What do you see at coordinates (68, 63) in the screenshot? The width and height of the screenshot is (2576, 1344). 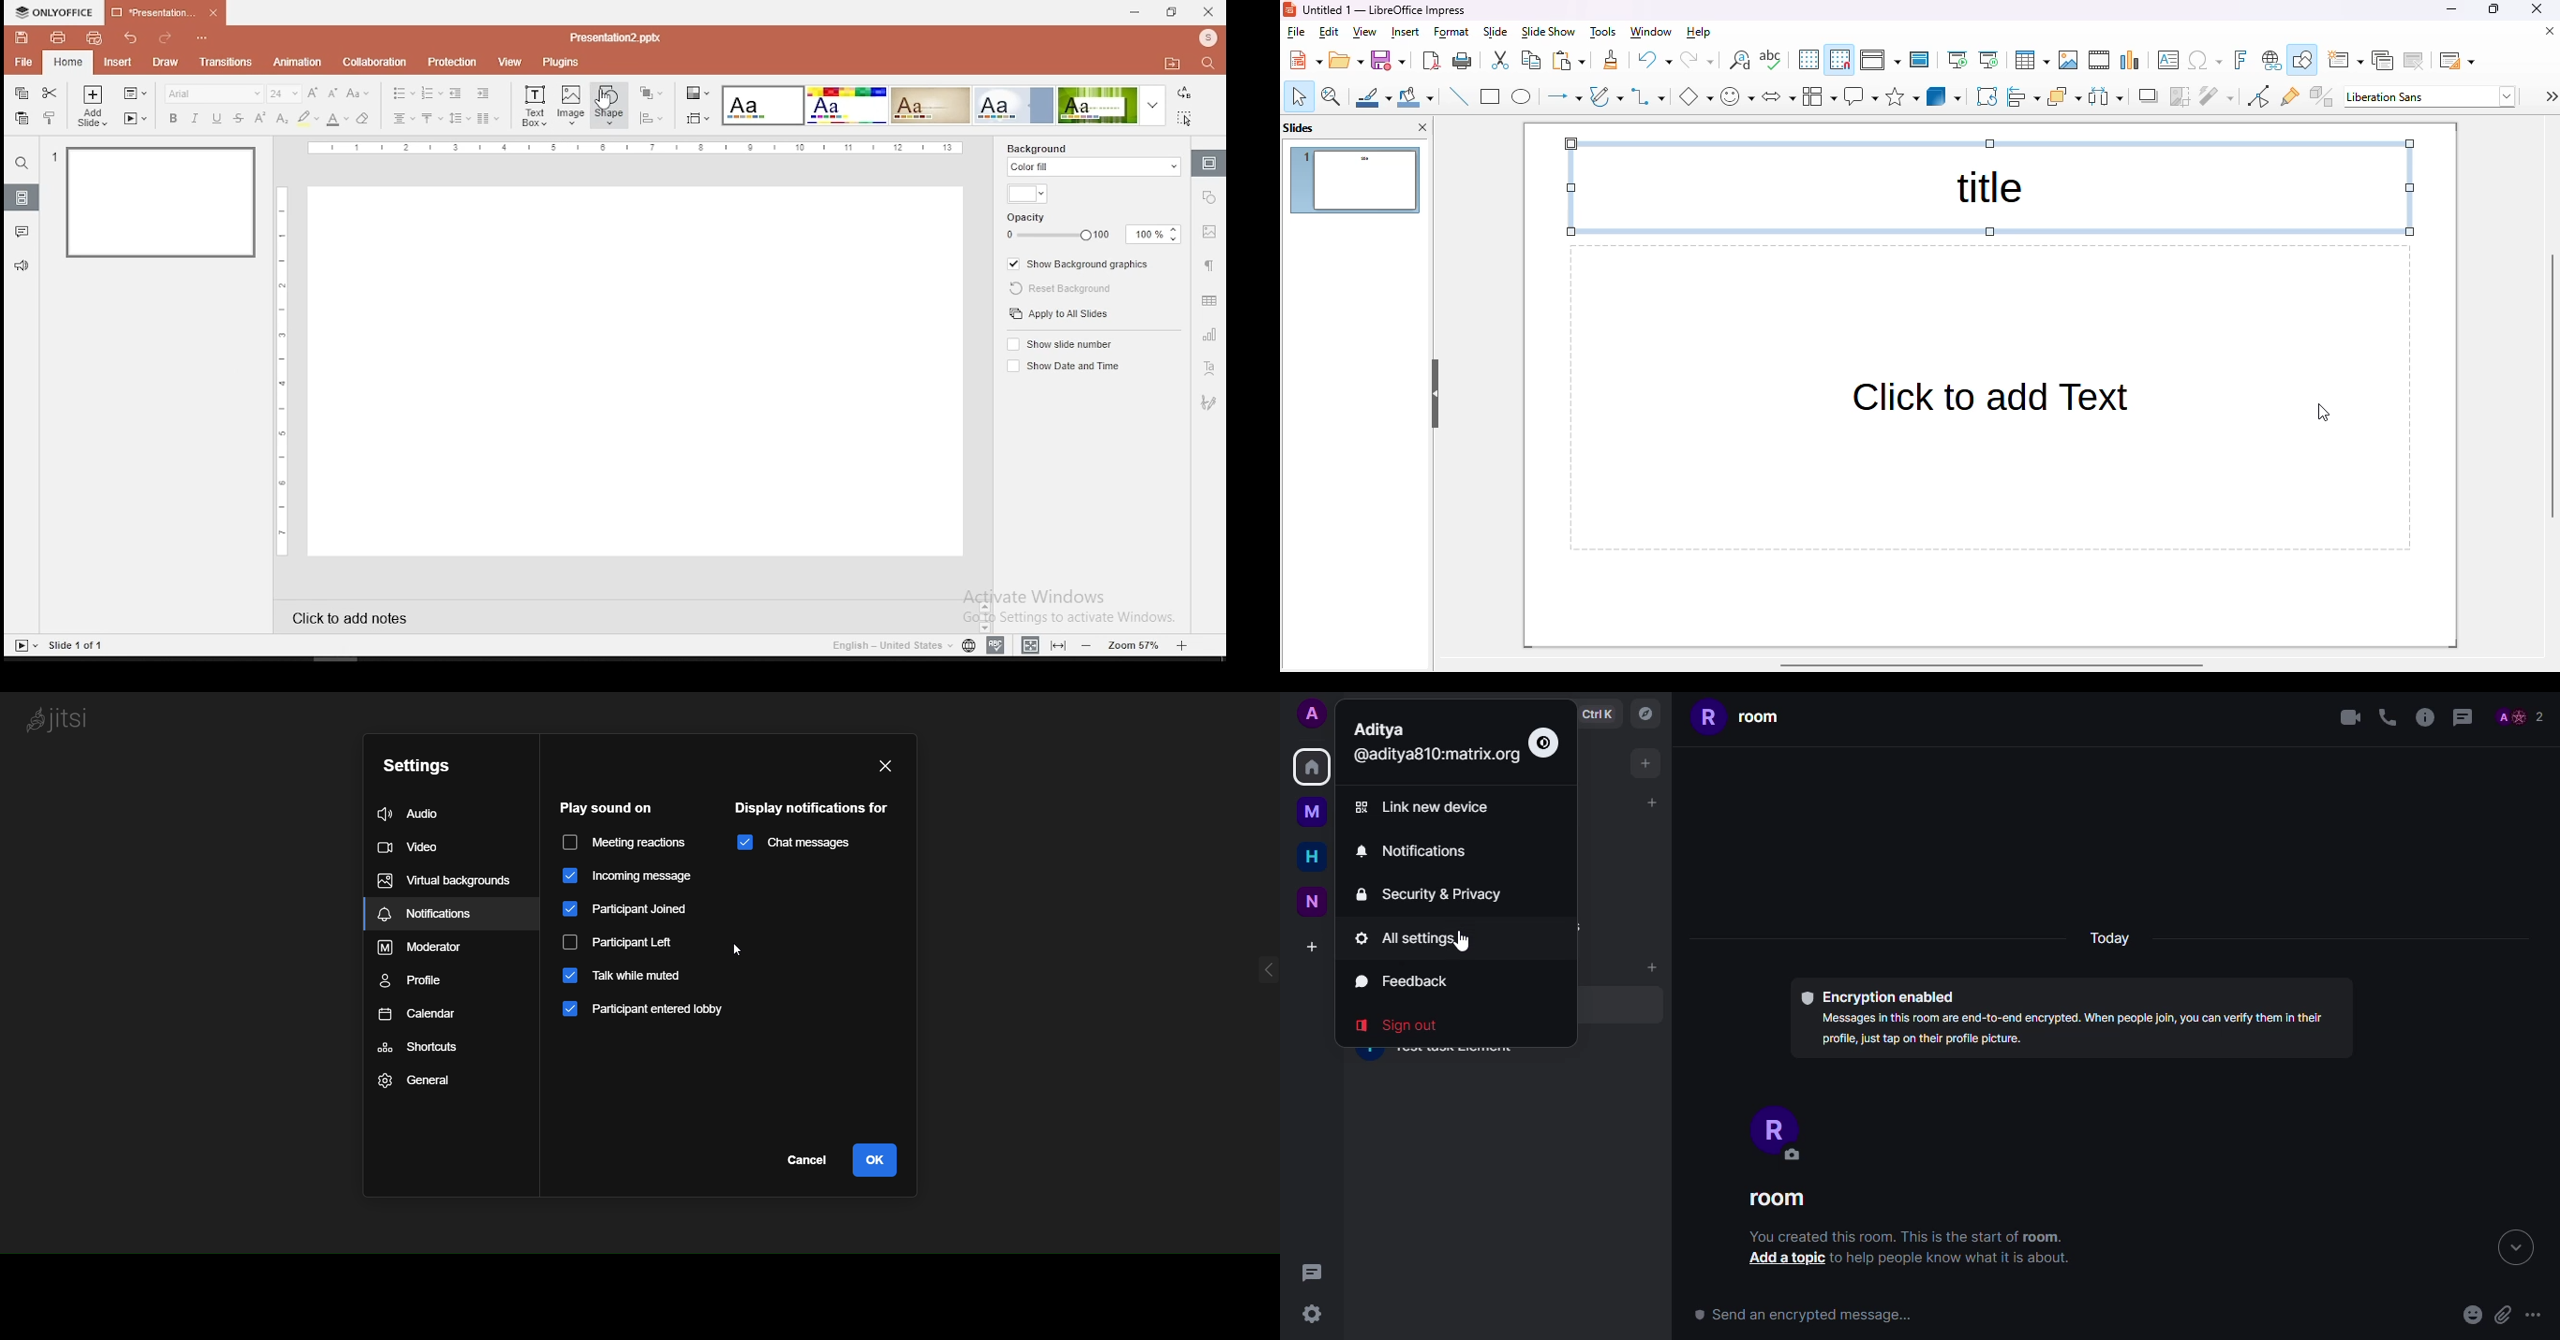 I see `home` at bounding box center [68, 63].